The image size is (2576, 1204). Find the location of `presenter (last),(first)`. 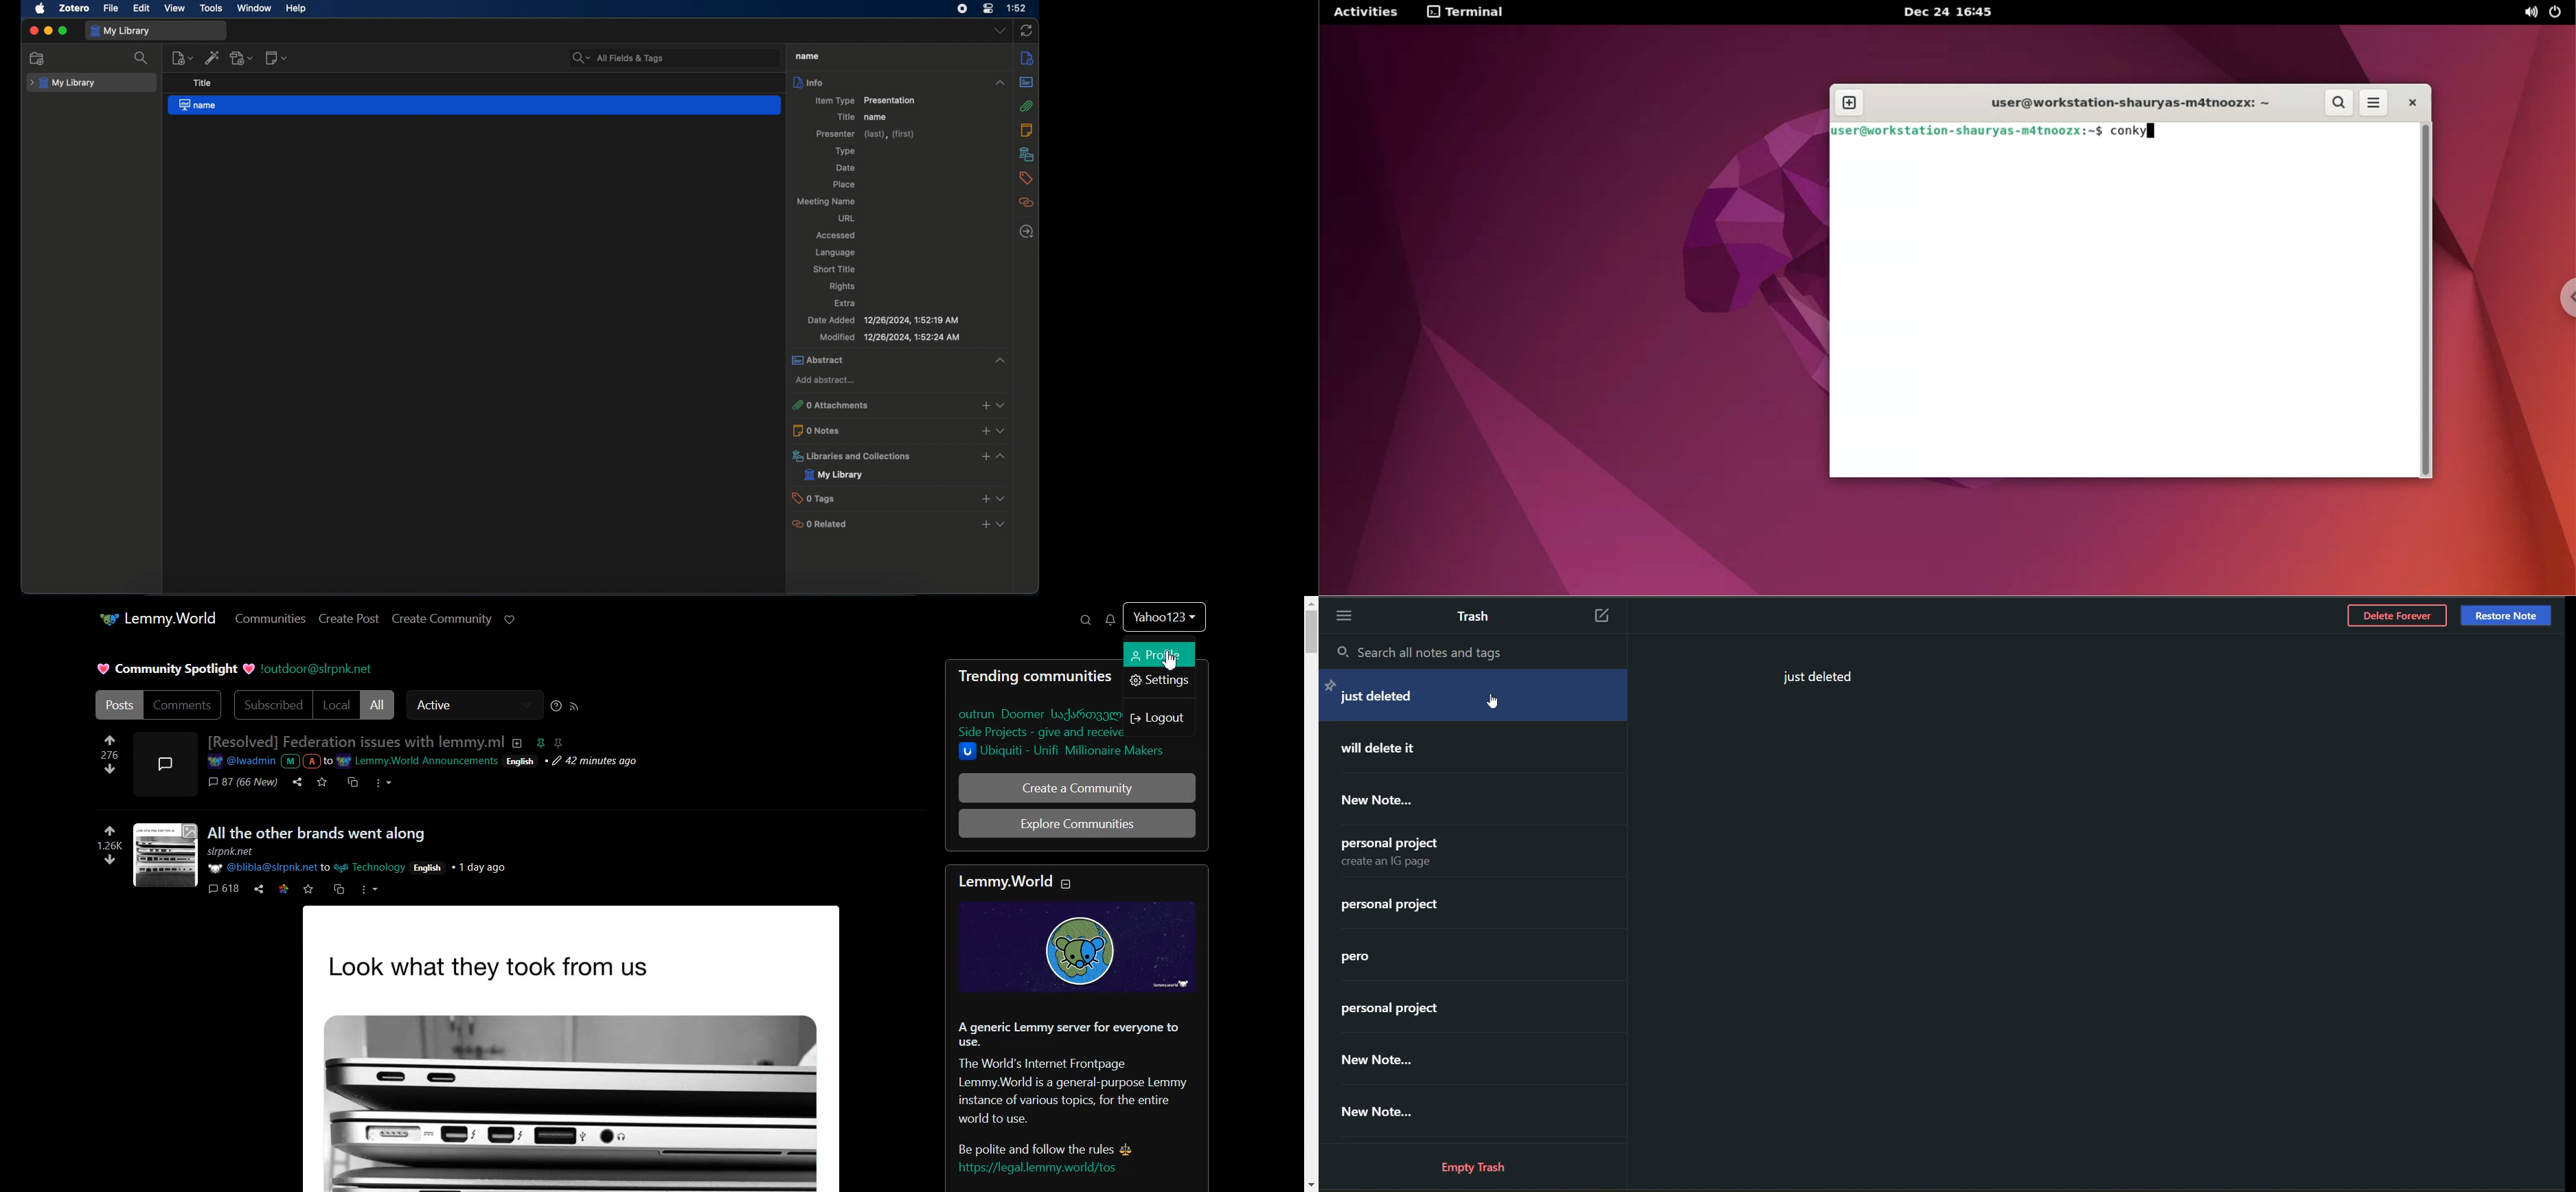

presenter (last),(first) is located at coordinates (867, 134).